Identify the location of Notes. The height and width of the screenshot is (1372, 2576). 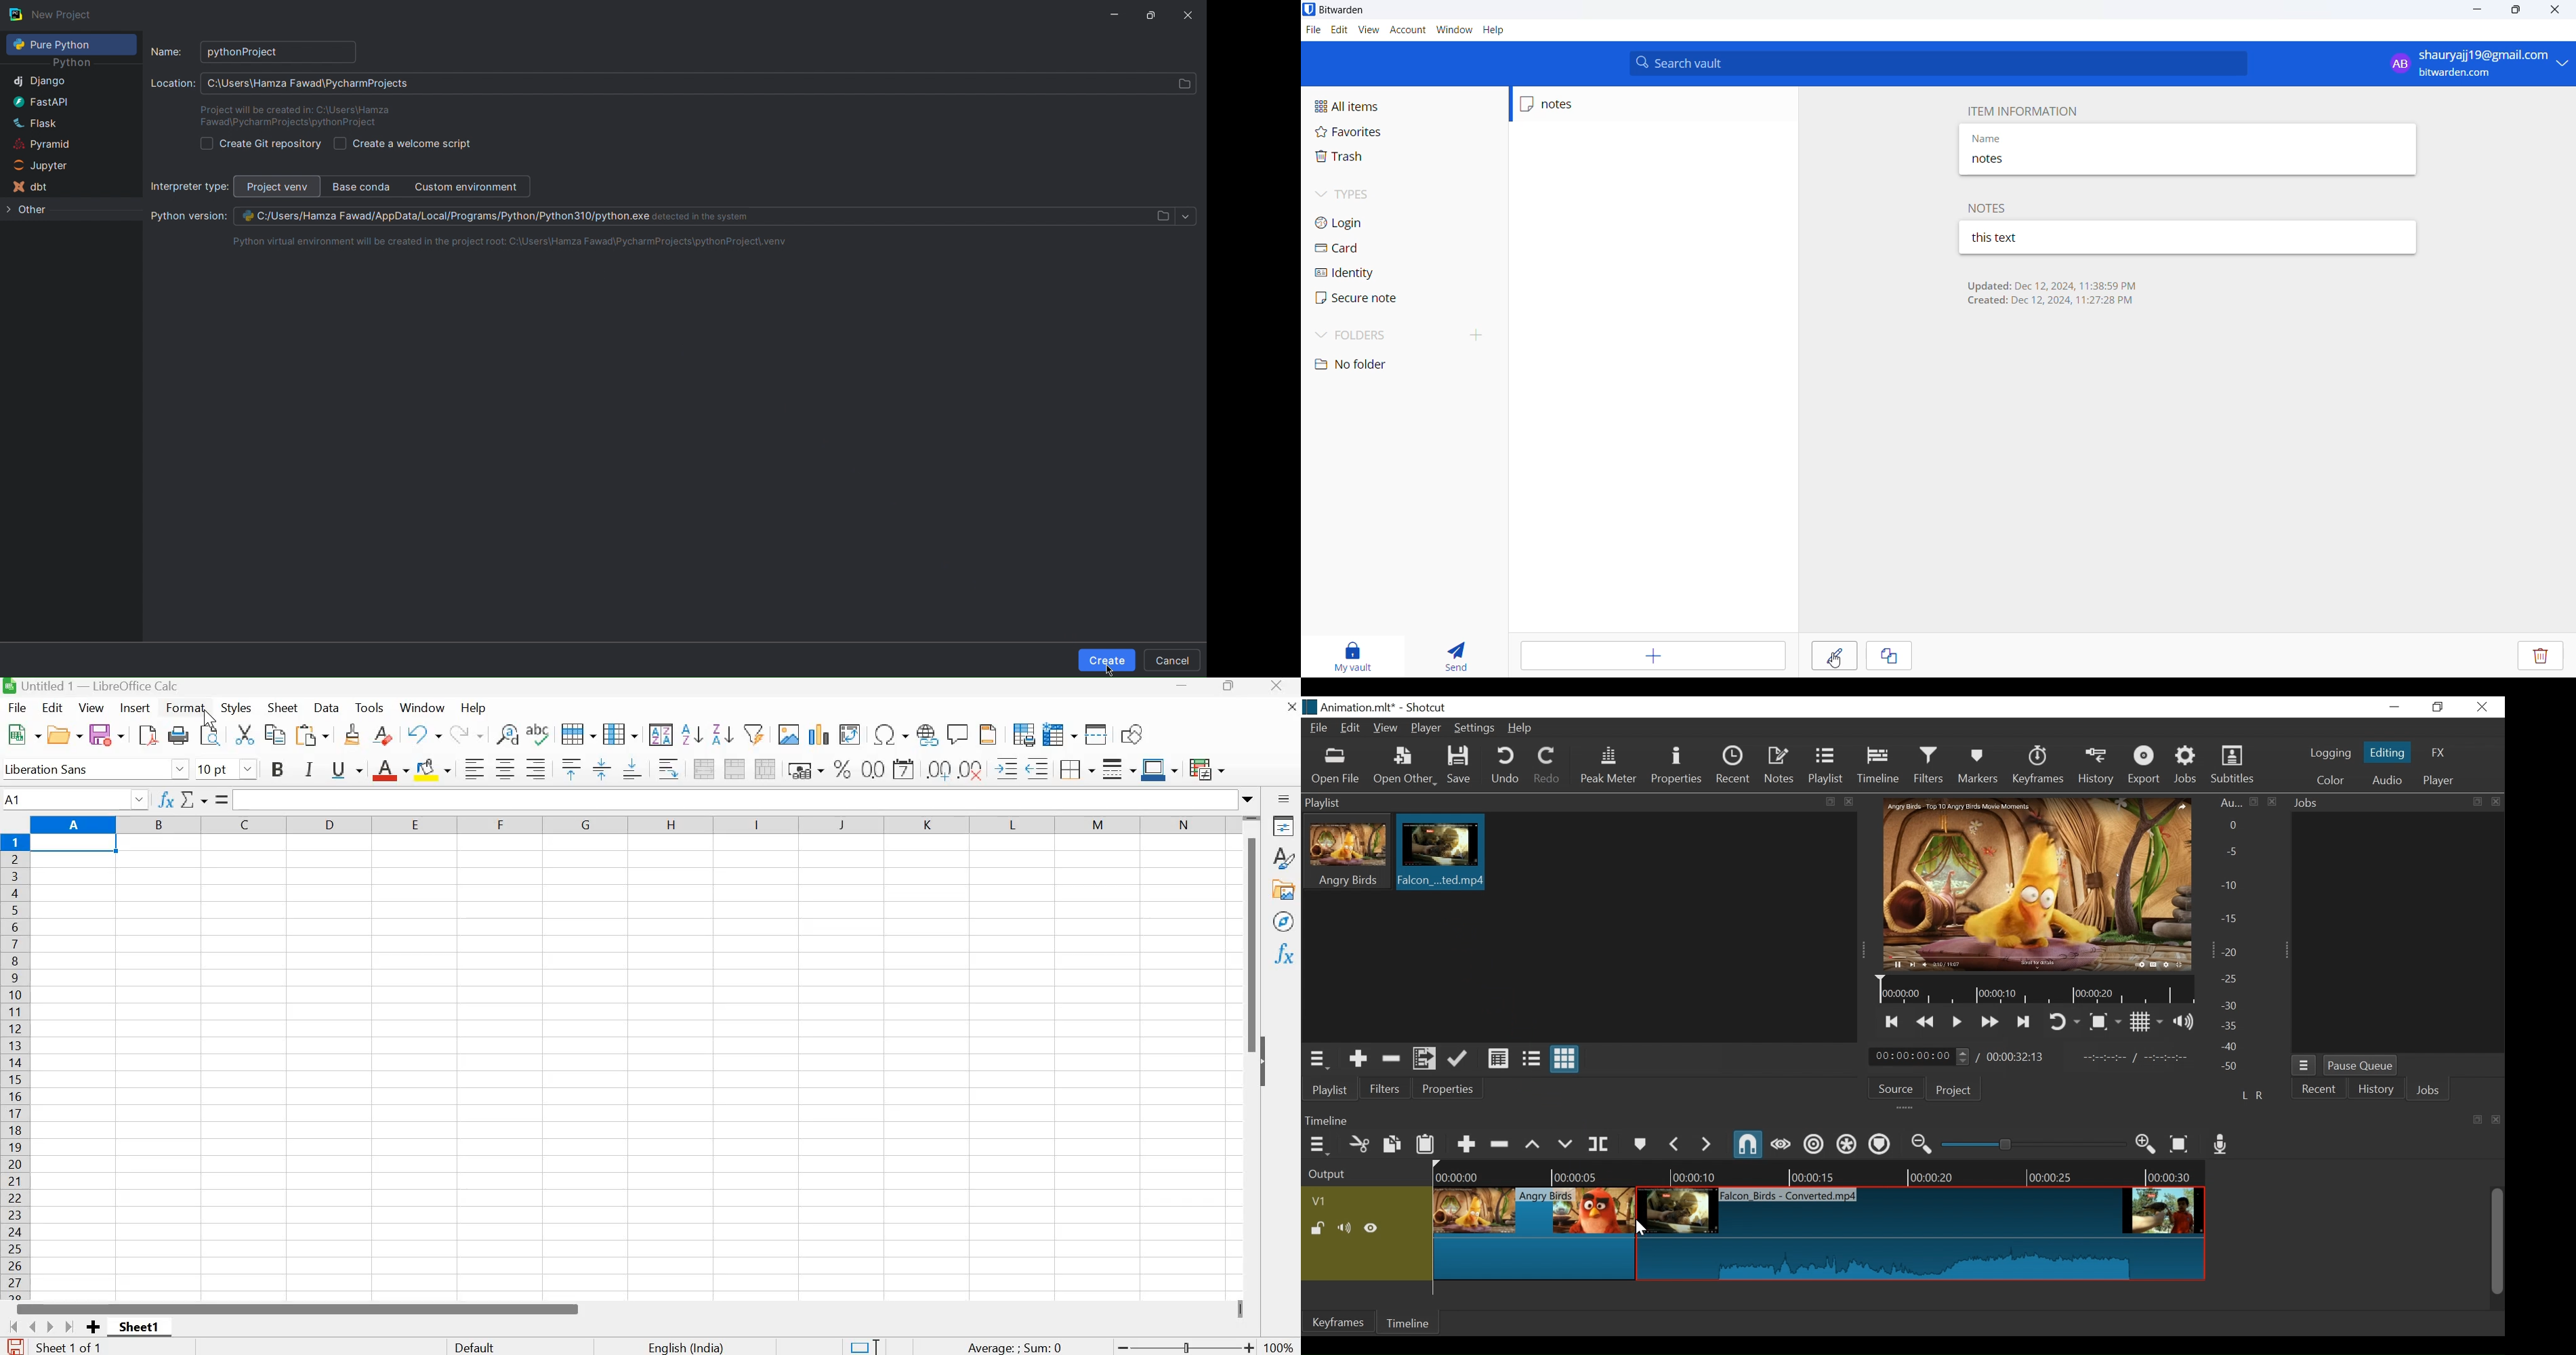
(1780, 765).